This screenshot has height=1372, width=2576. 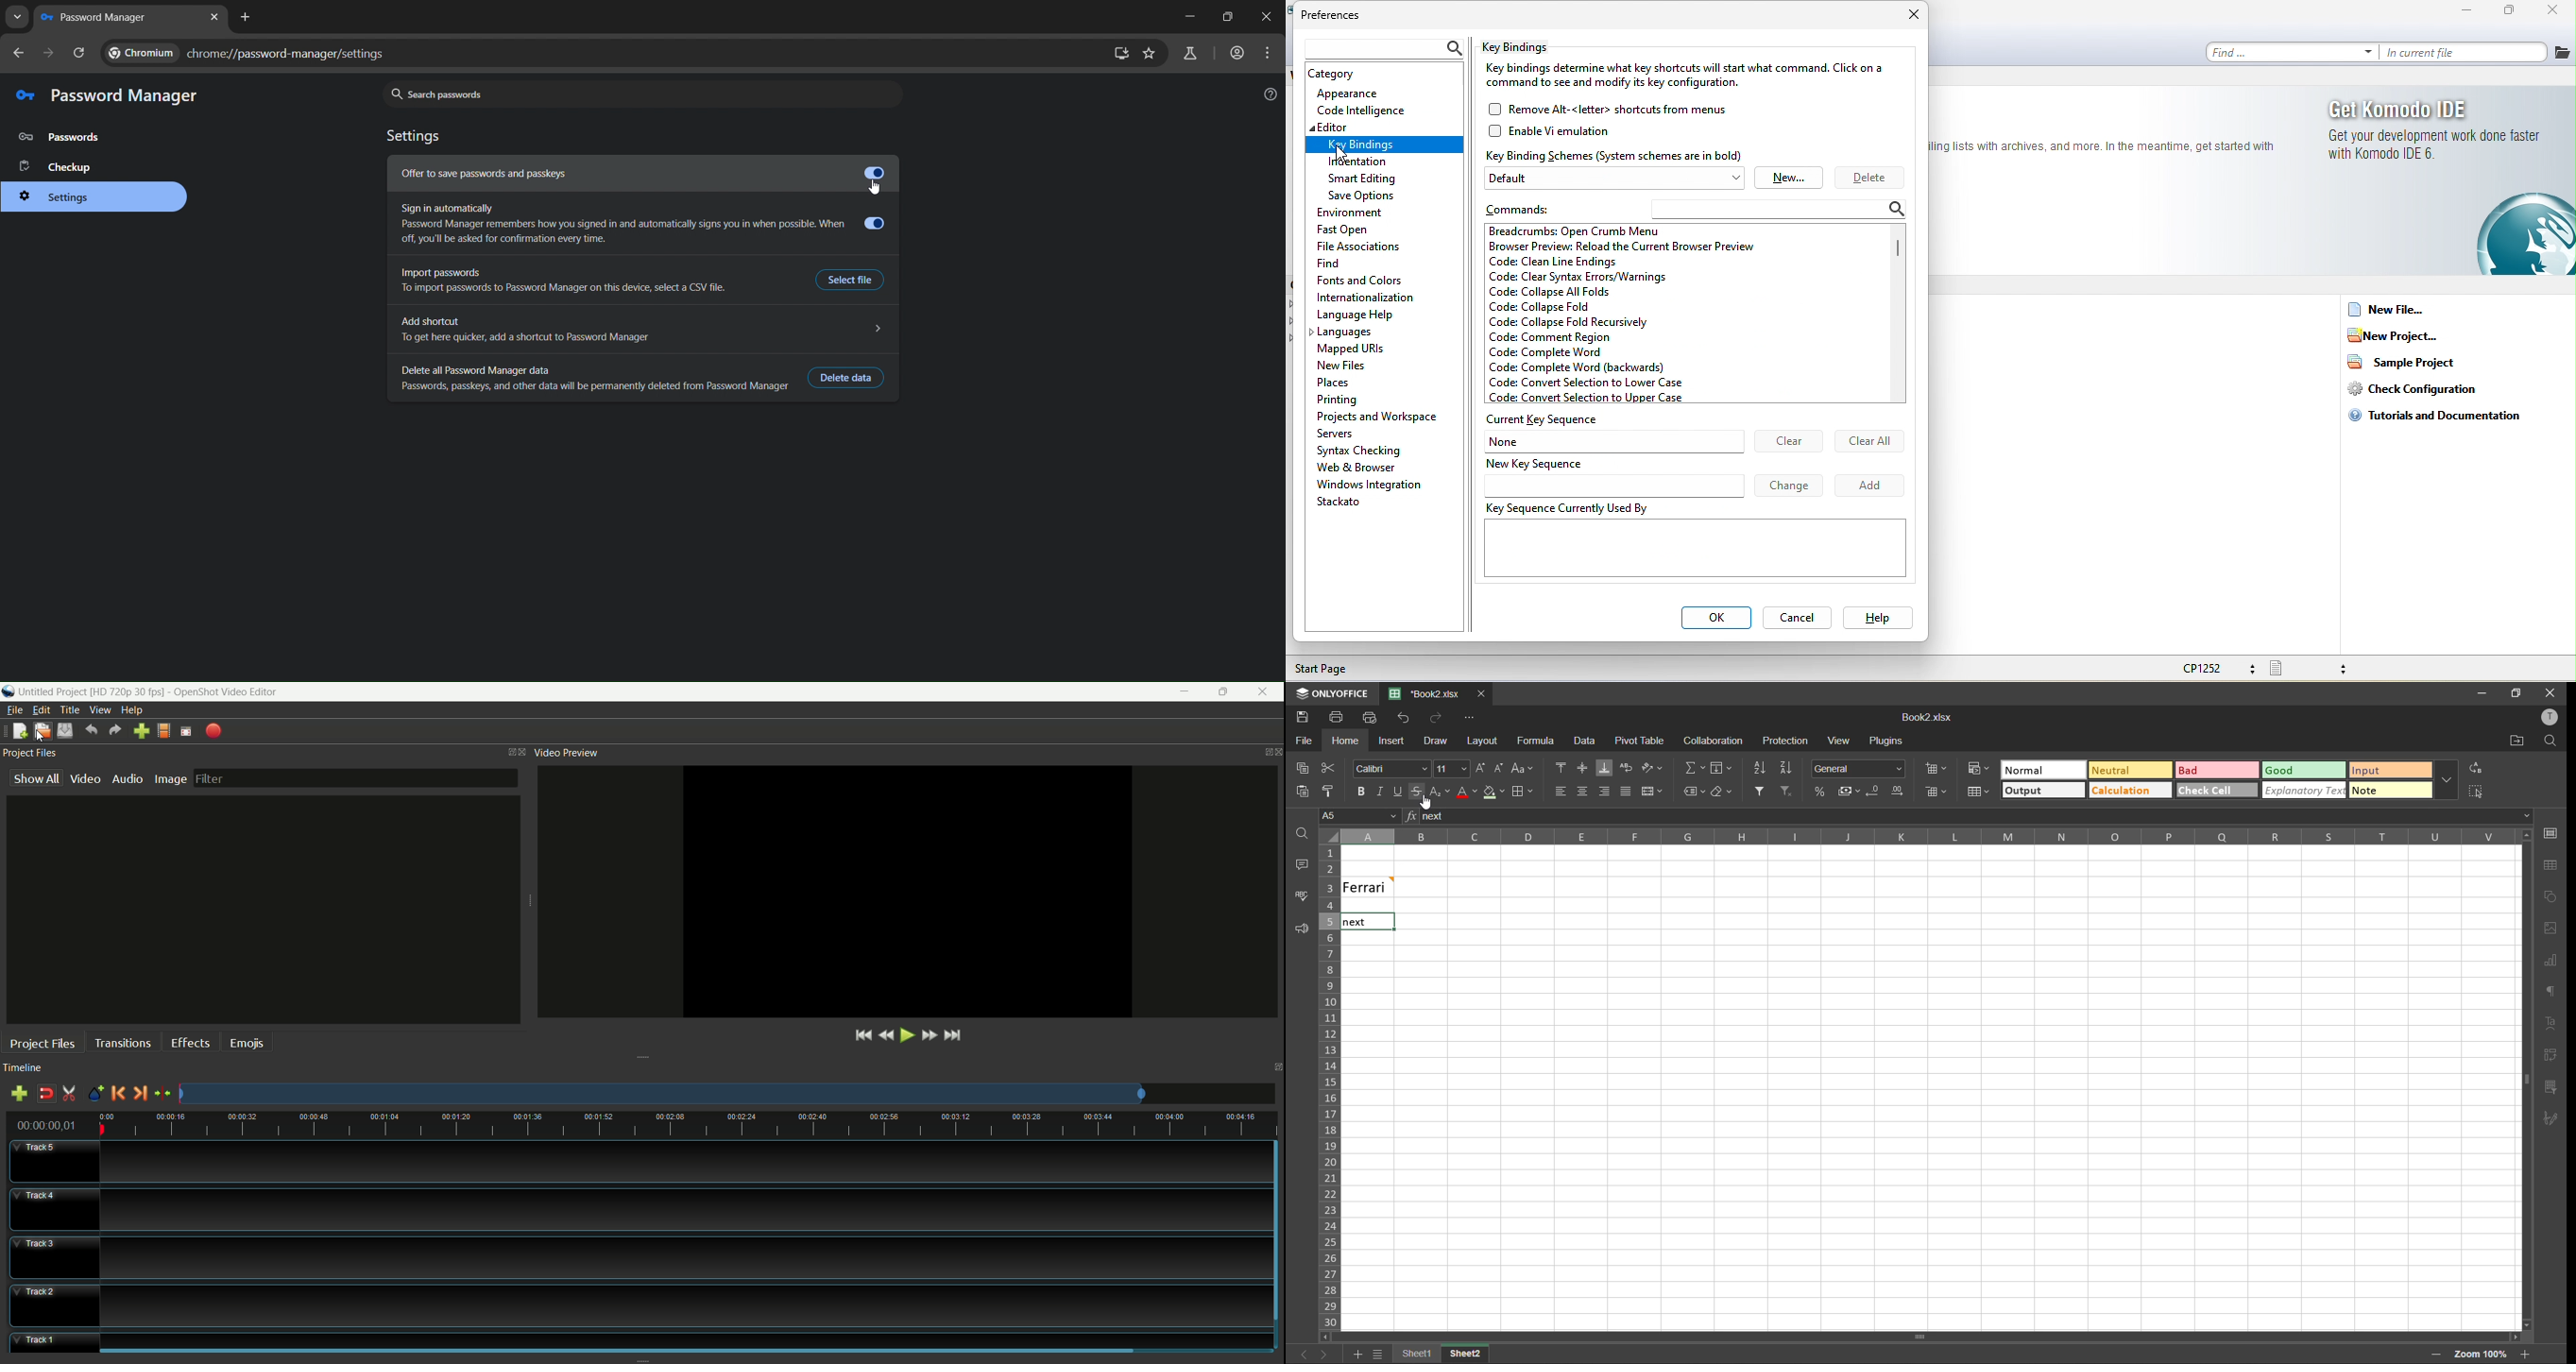 What do you see at coordinates (253, 52) in the screenshot?
I see `chrome://password-manager/settings` at bounding box center [253, 52].